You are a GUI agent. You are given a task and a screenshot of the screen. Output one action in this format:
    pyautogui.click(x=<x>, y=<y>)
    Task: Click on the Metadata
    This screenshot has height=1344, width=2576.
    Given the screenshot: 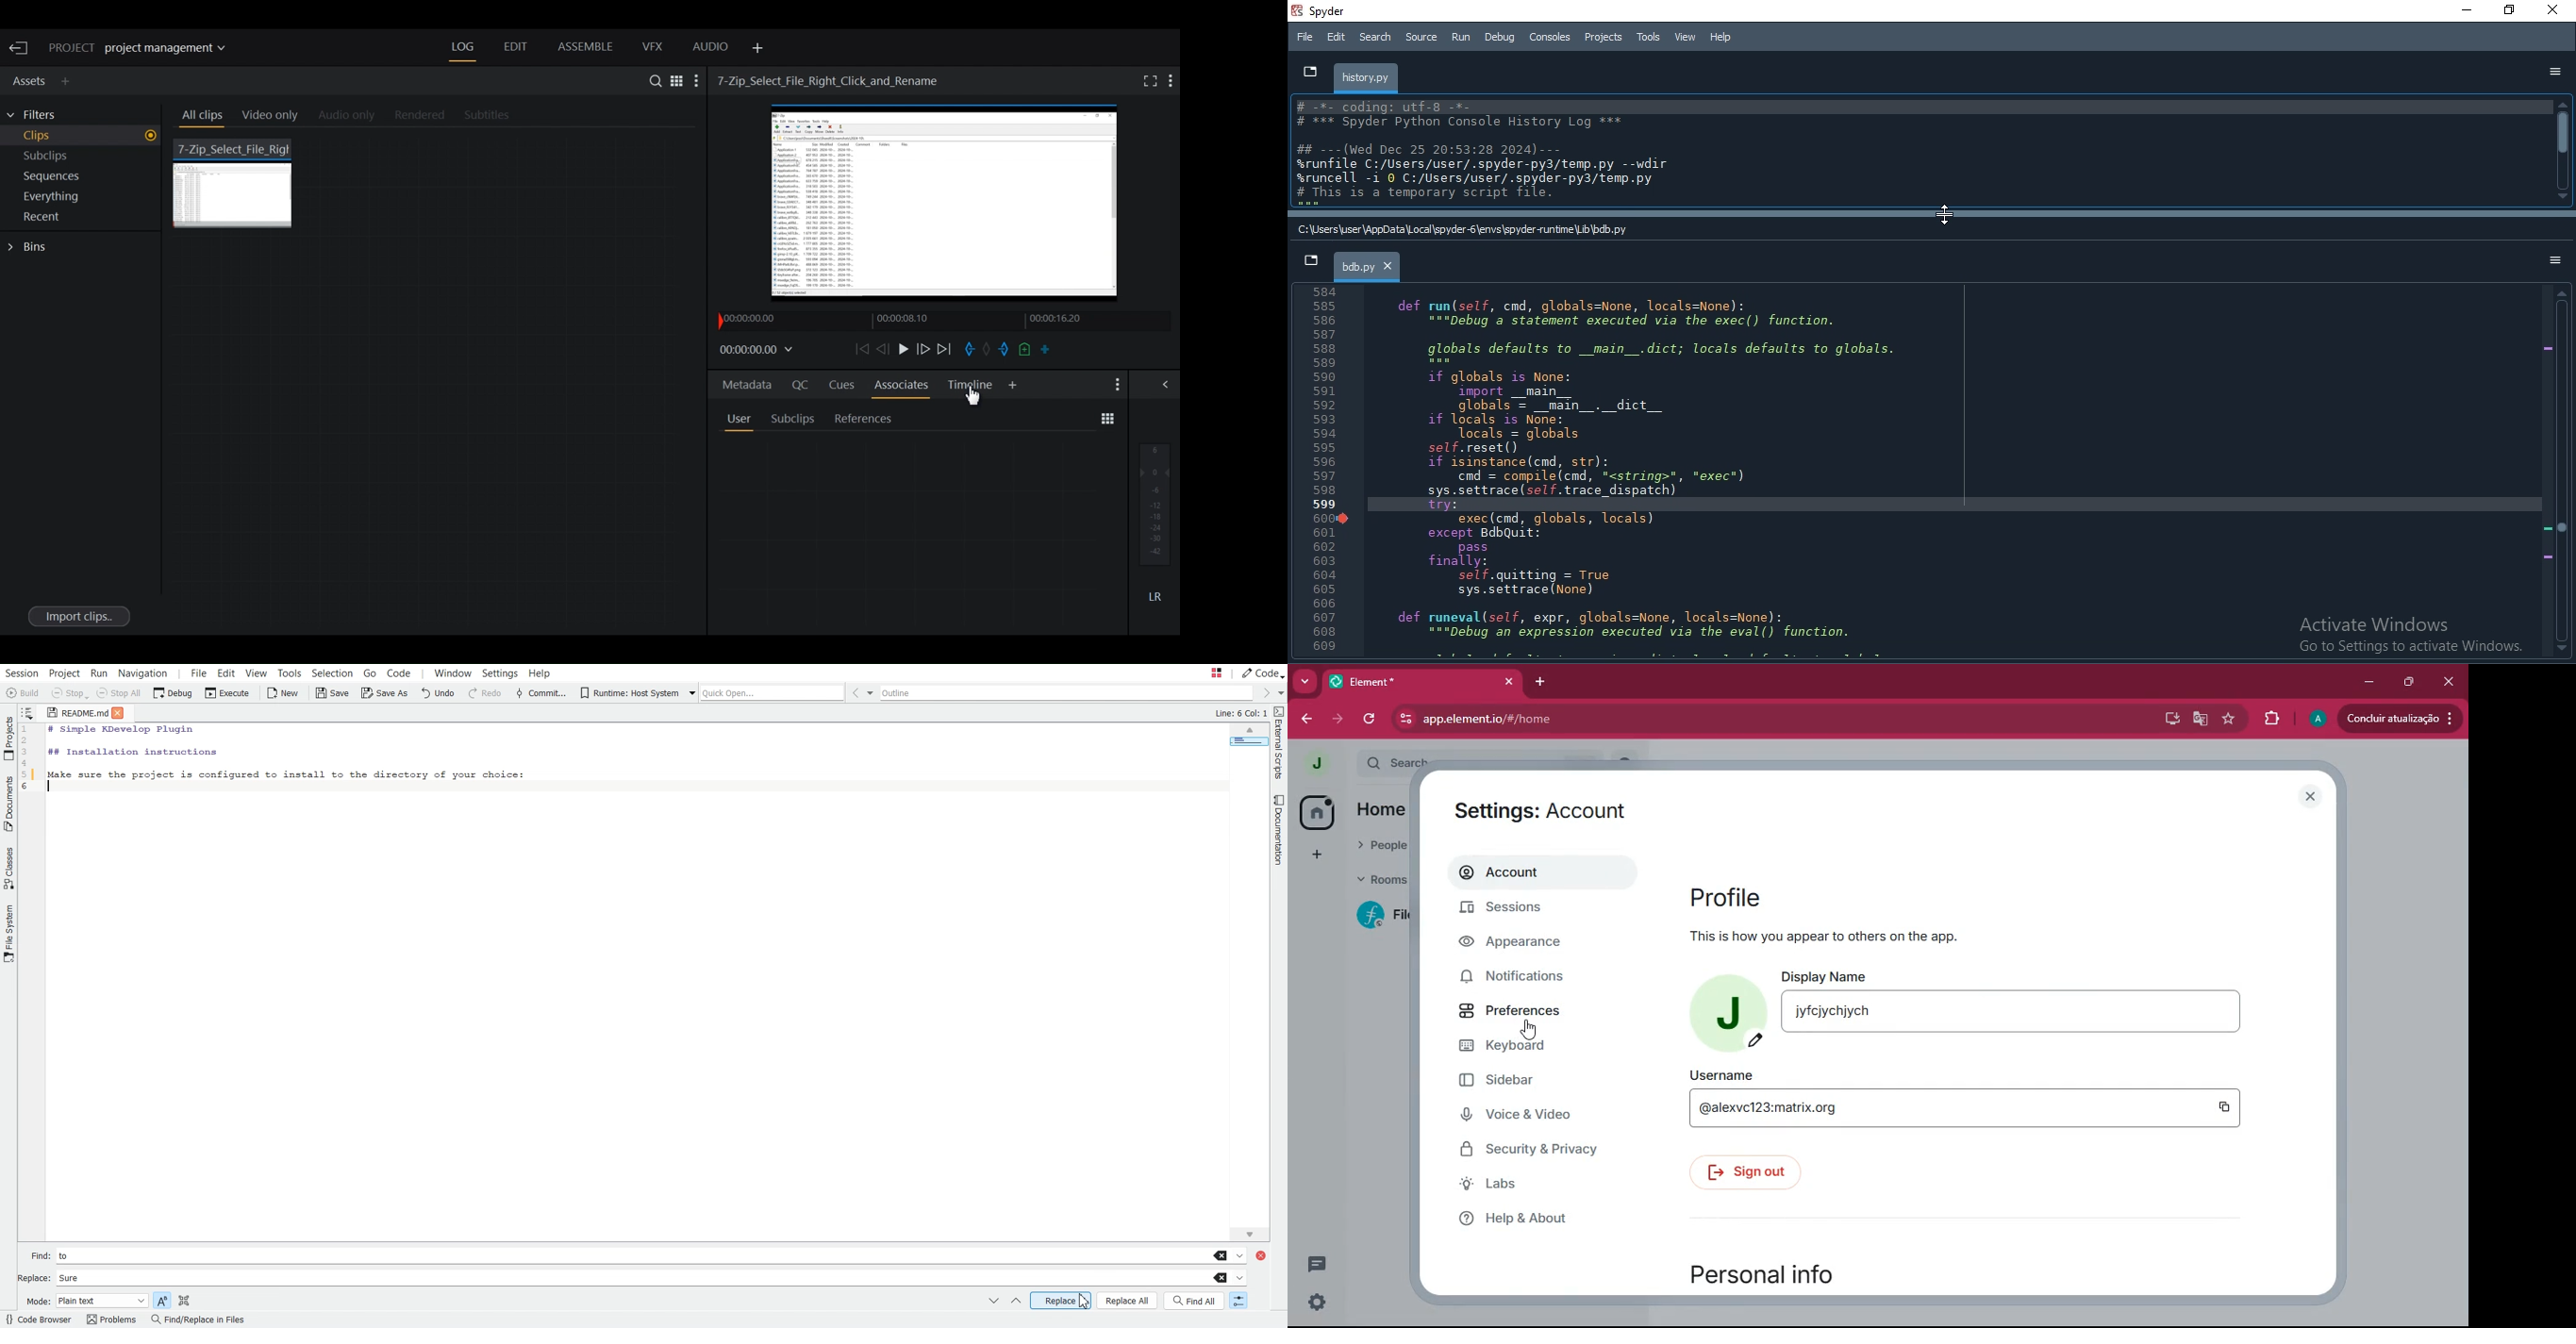 What is the action you would take?
    pyautogui.click(x=745, y=382)
    